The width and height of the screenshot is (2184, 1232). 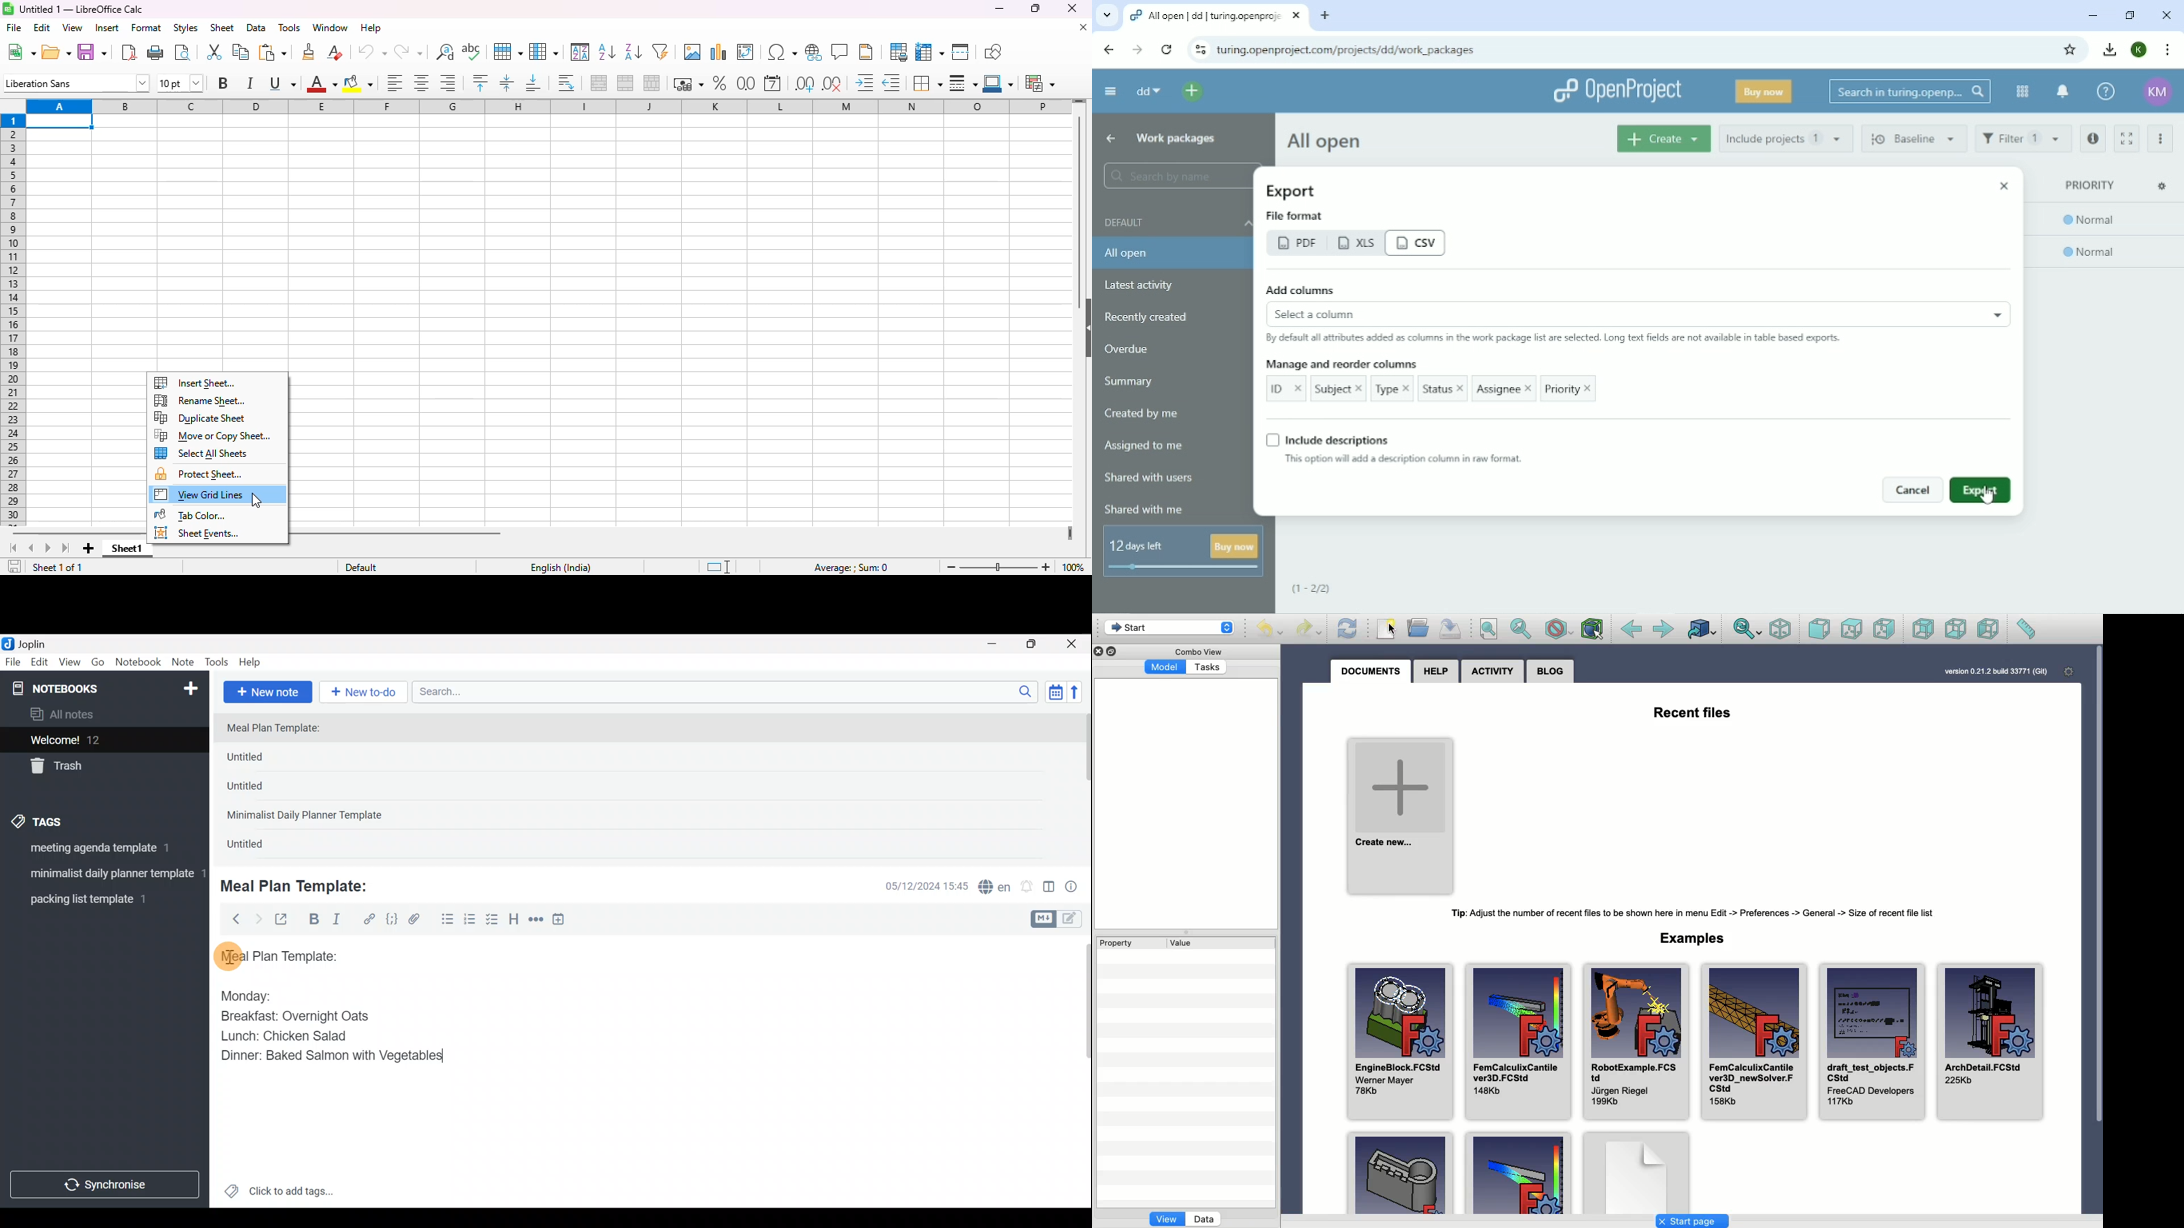 I want to click on scroll to first sheet, so click(x=13, y=548).